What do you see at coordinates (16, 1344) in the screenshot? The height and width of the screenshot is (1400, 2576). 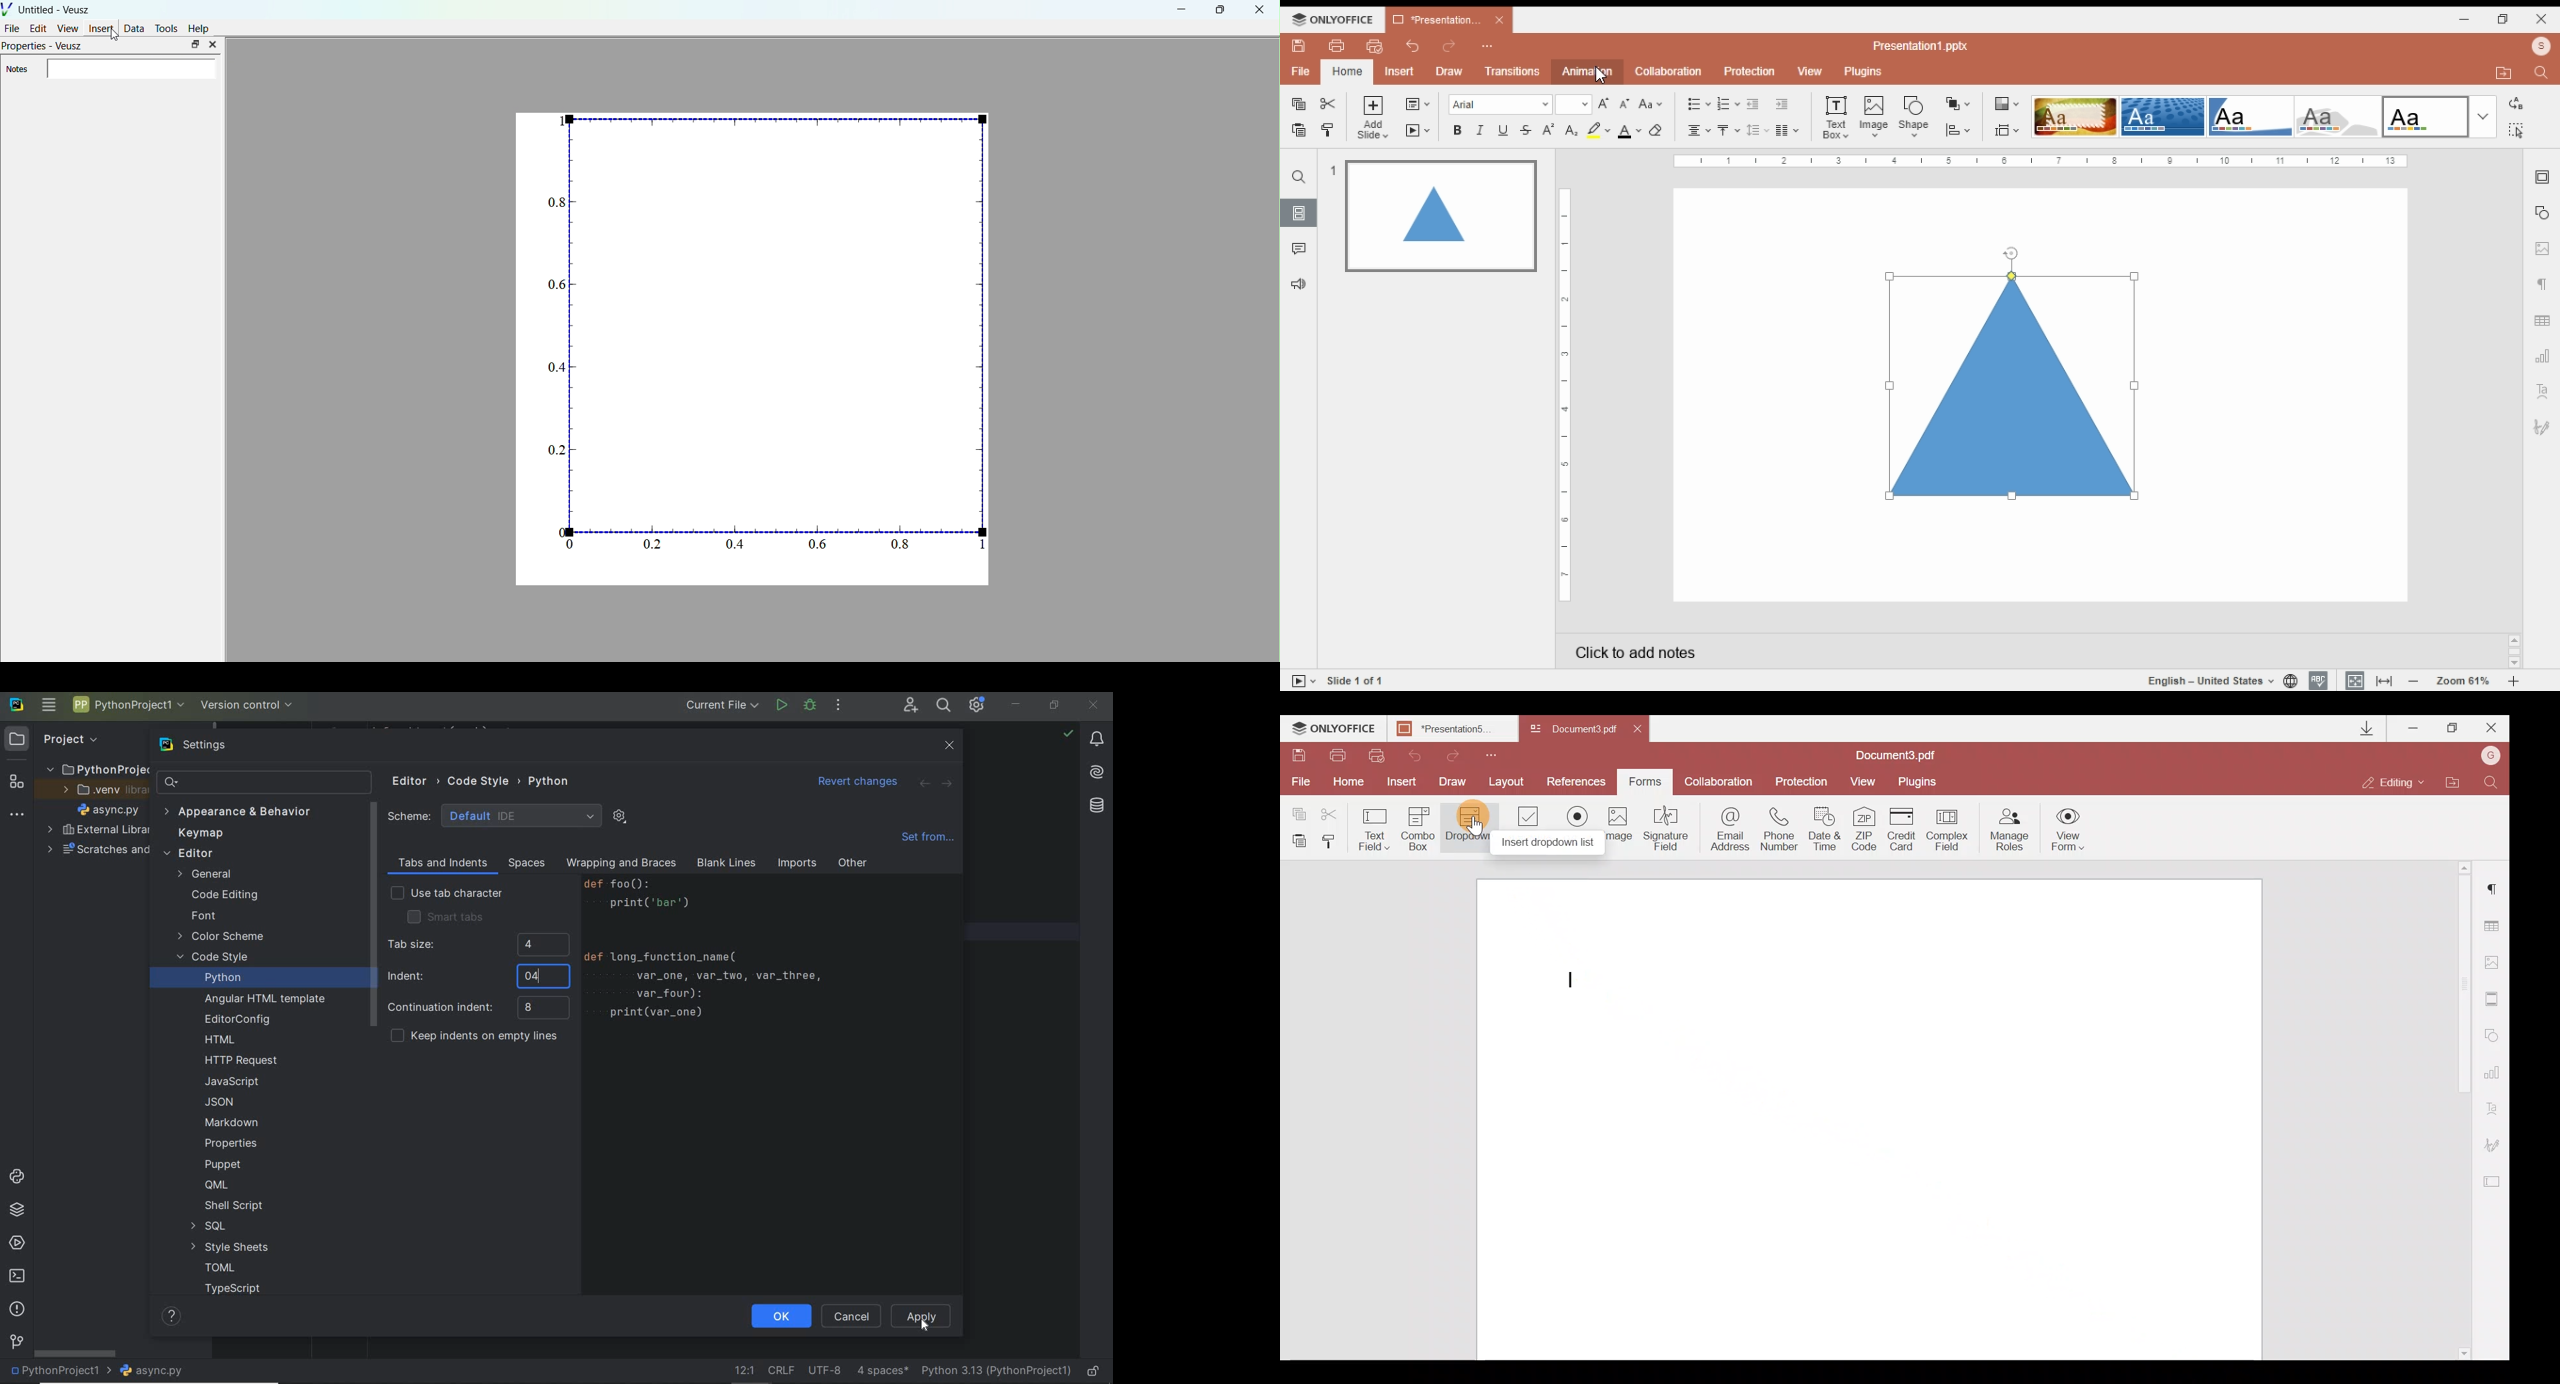 I see `version control` at bounding box center [16, 1344].